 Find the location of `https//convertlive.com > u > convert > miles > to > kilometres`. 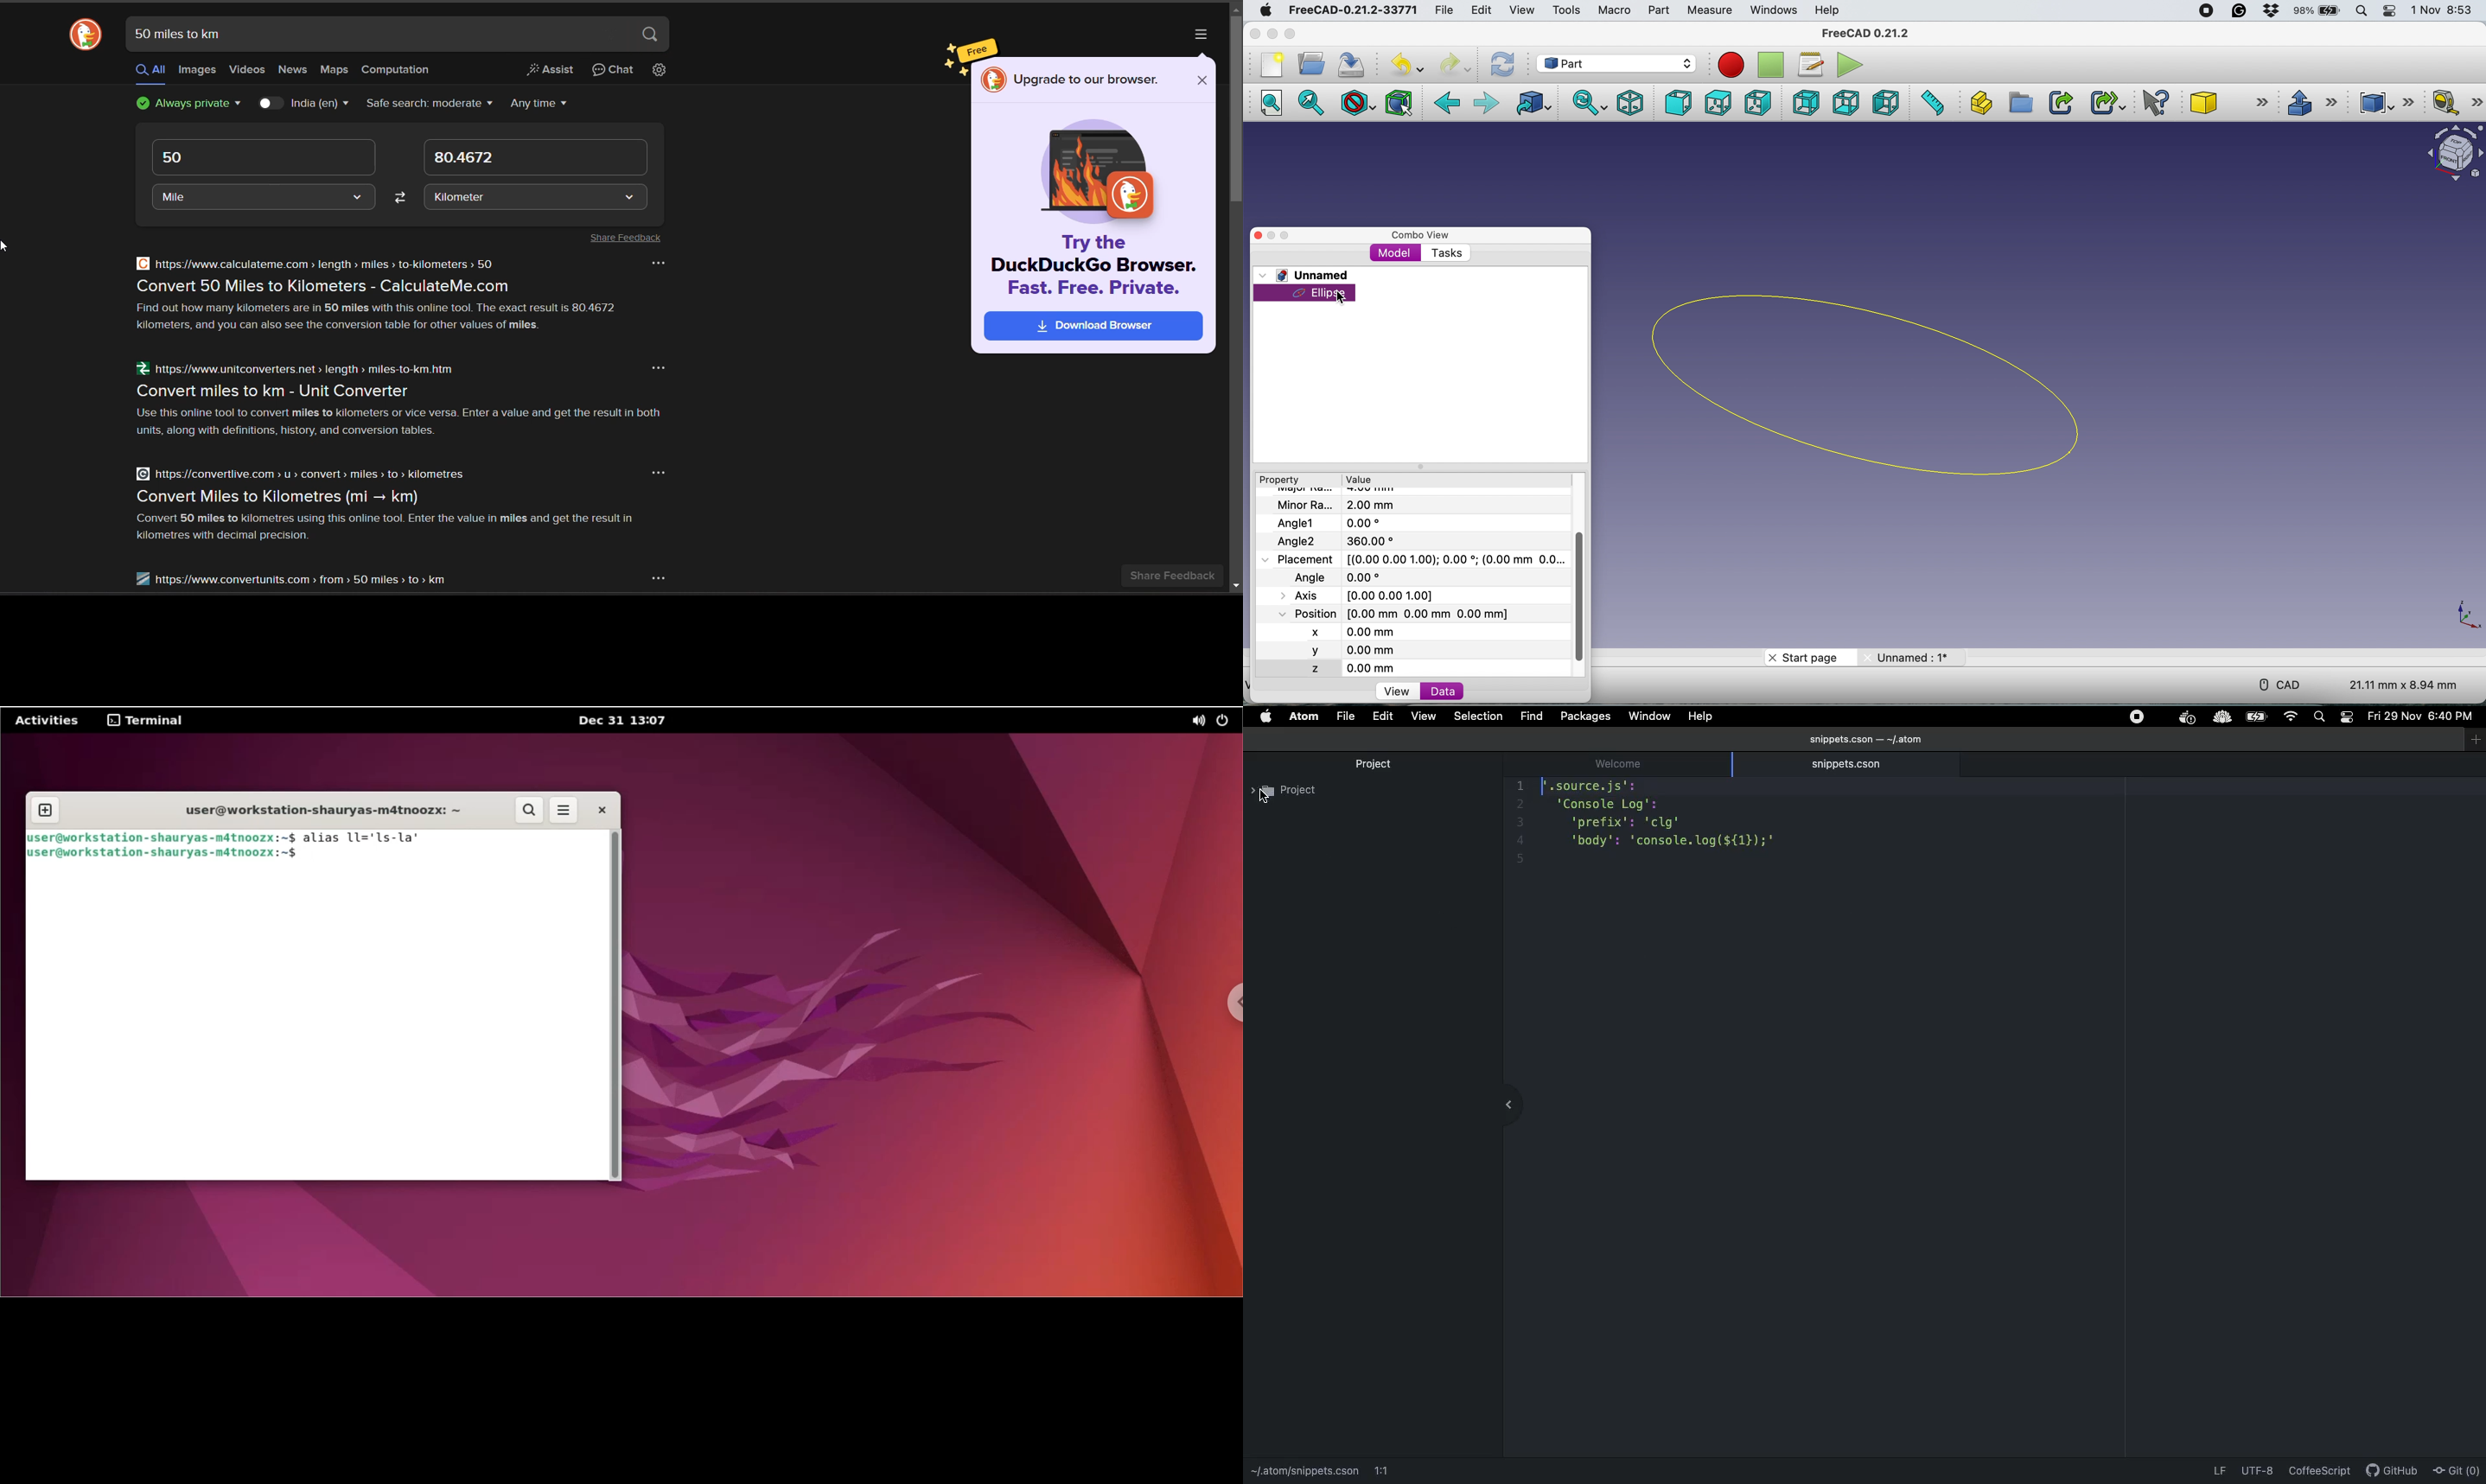

https//convertlive.com > u > convert > miles > to > kilometres is located at coordinates (298, 474).